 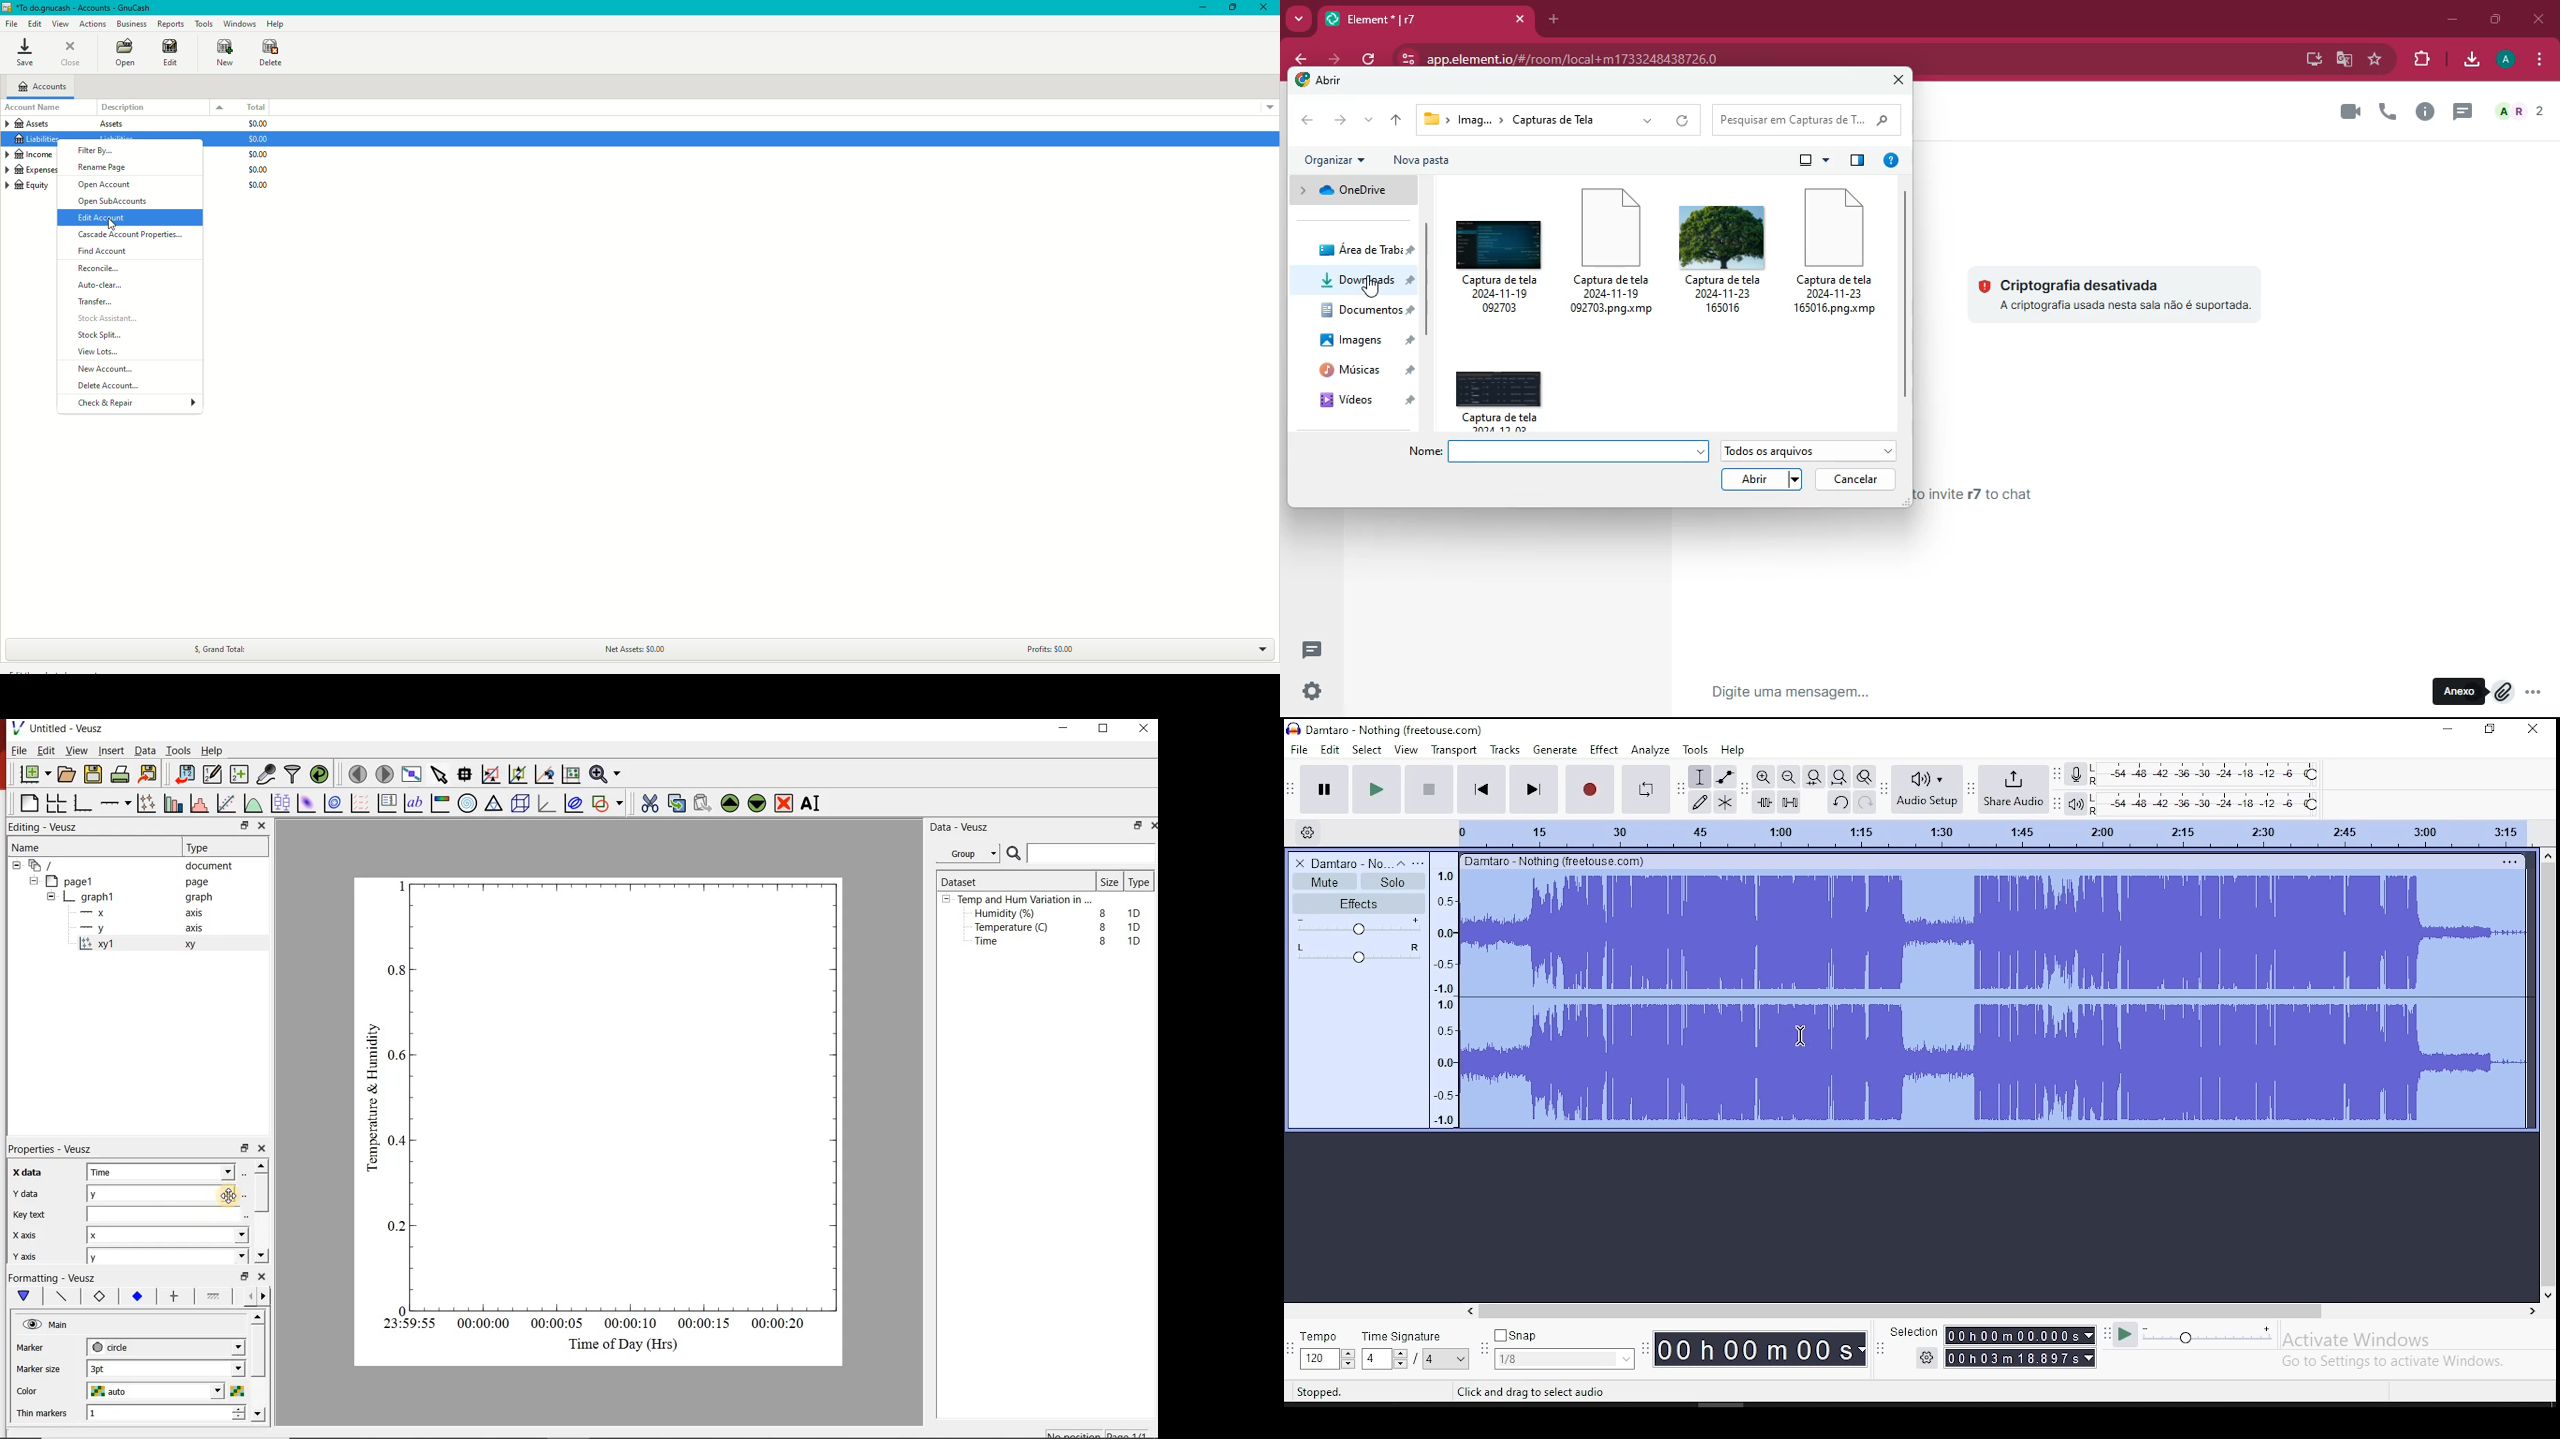 I want to click on analyze, so click(x=1650, y=751).